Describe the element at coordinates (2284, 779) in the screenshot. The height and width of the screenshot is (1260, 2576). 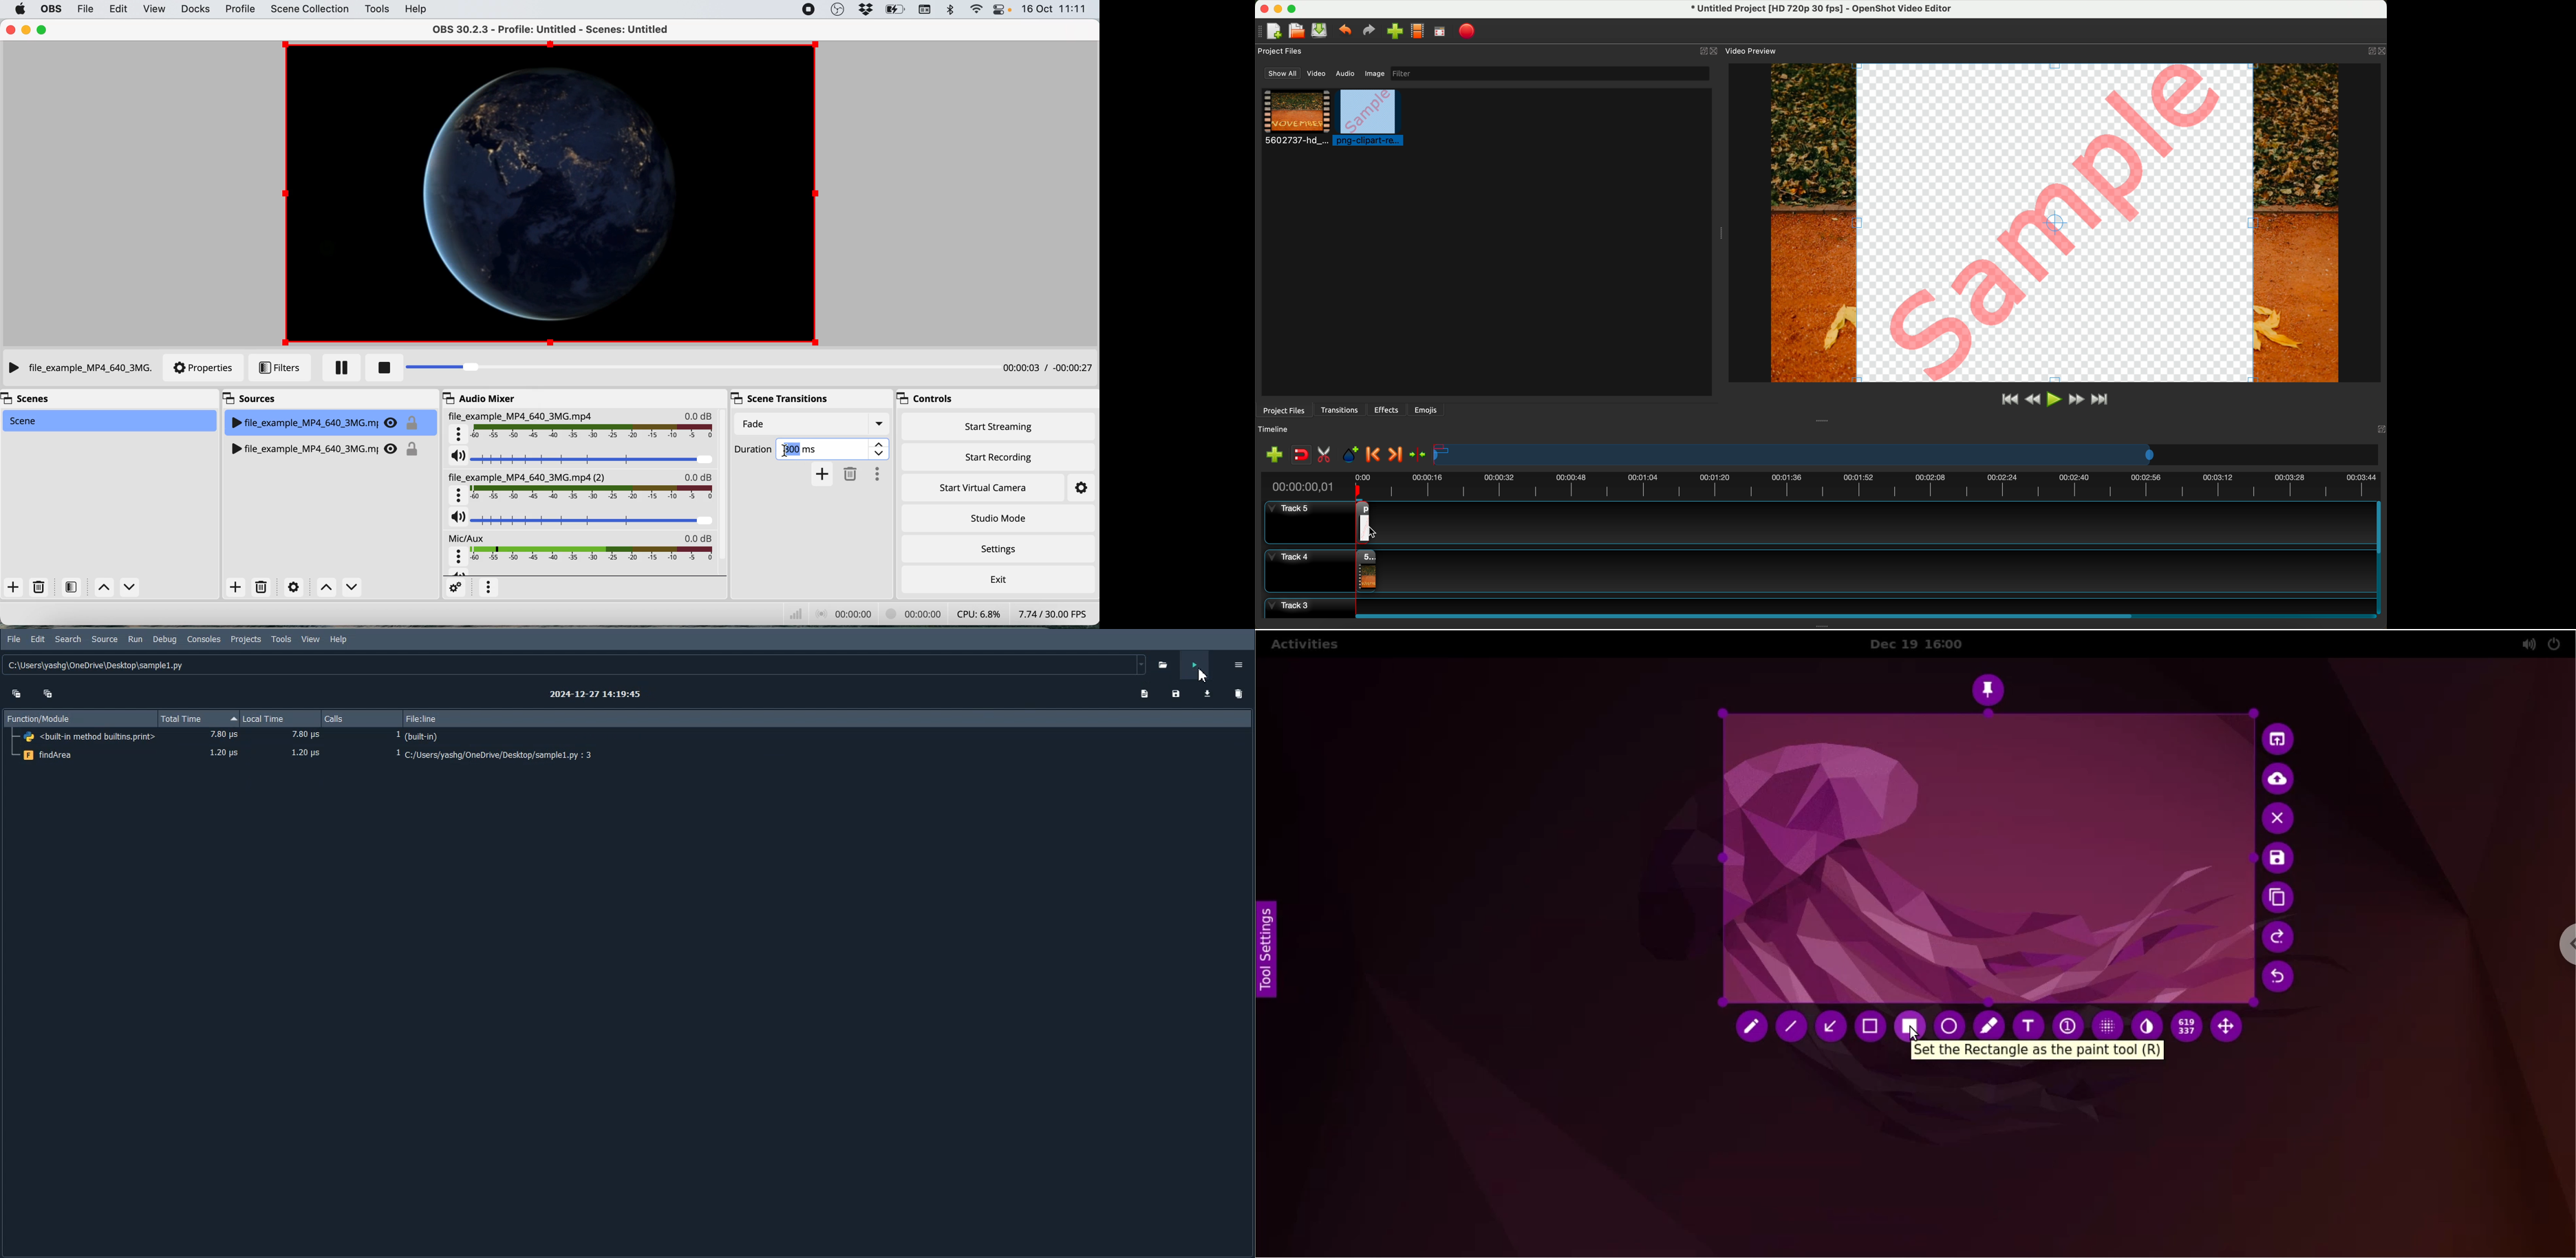
I see `upload ` at that location.